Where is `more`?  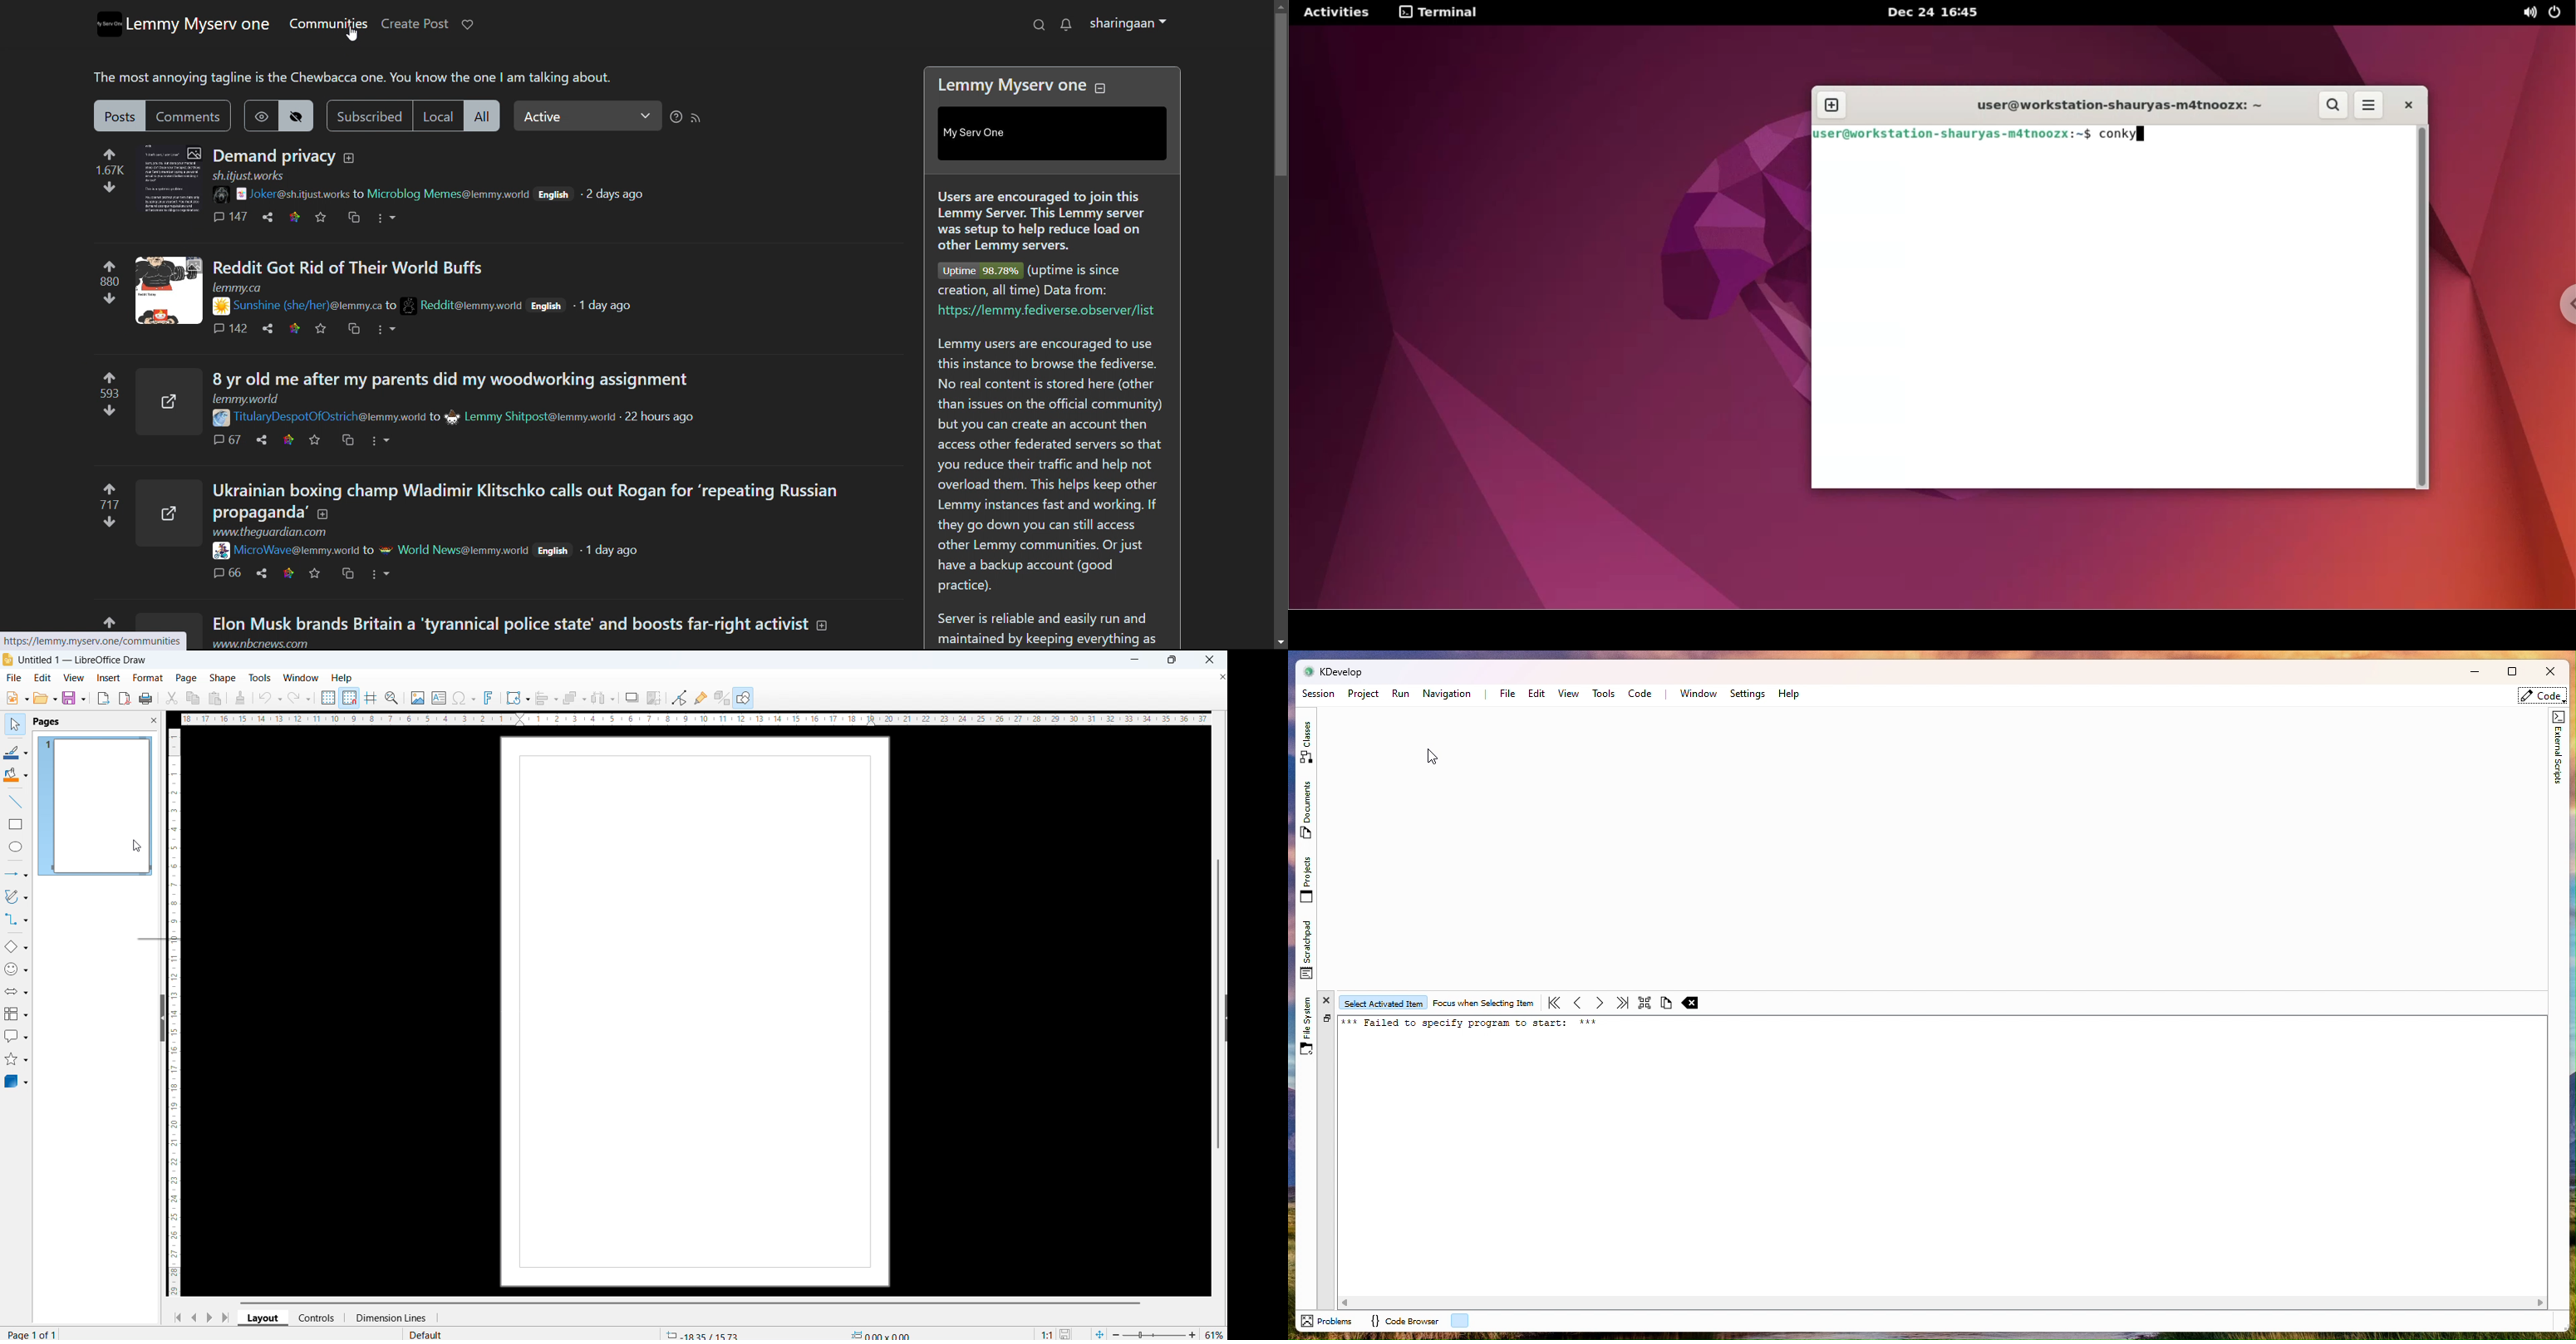 more is located at coordinates (382, 572).